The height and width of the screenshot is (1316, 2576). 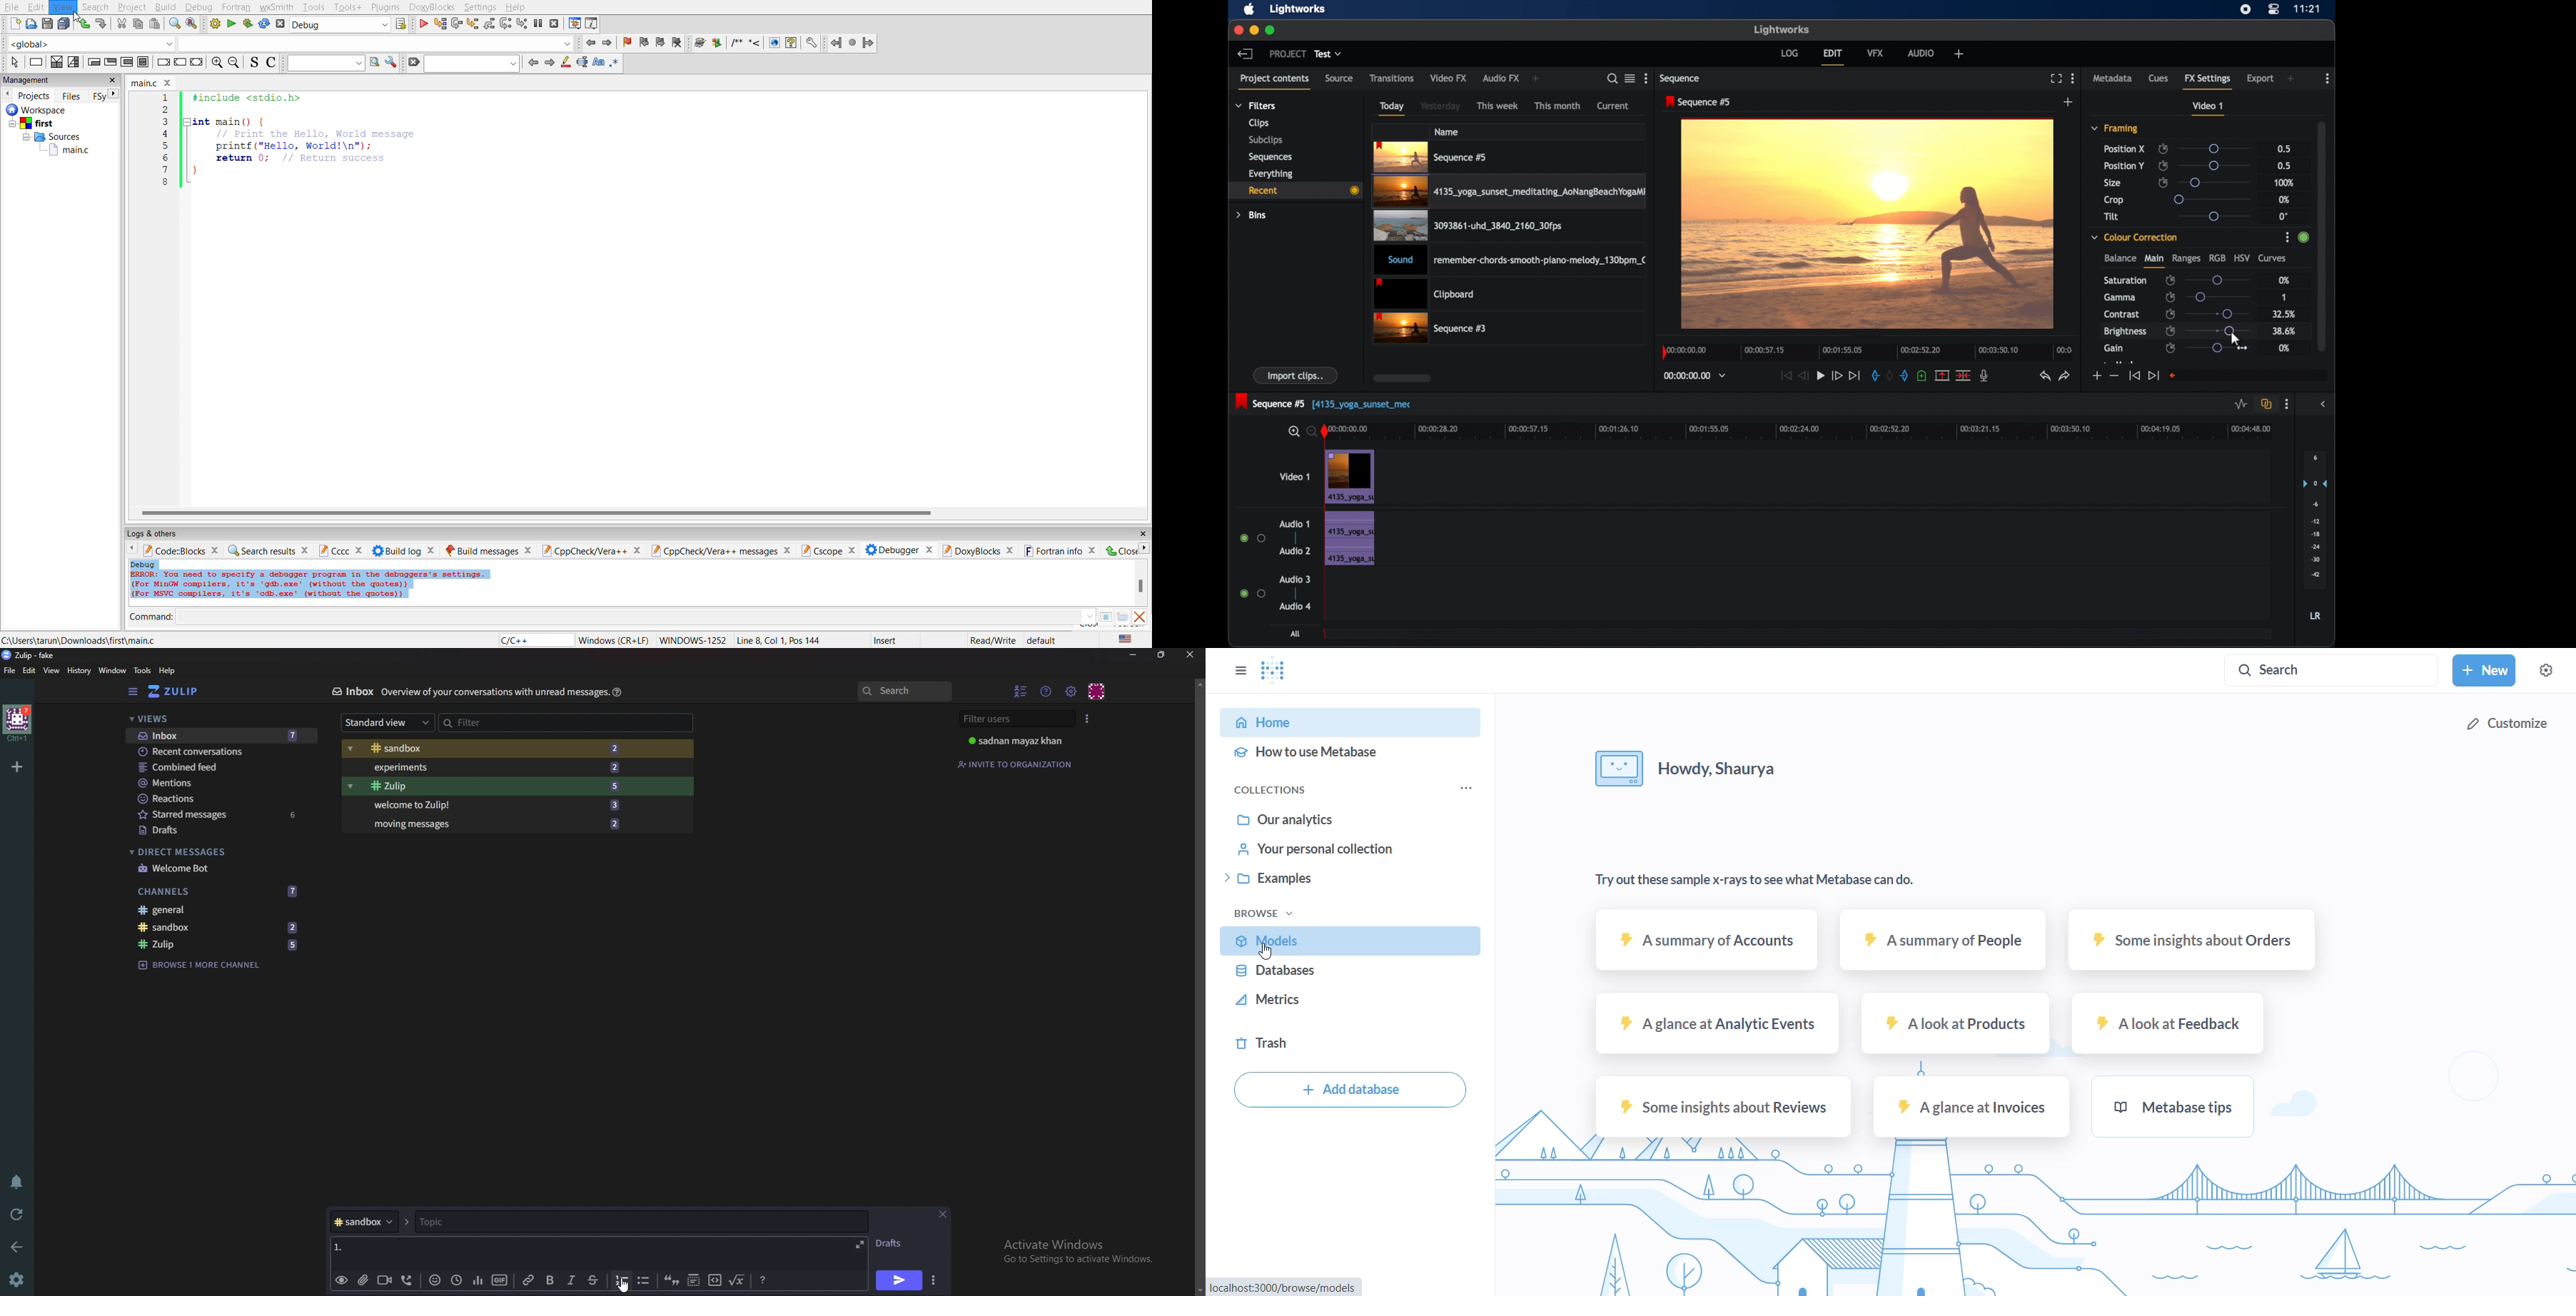 I want to click on timeline scale, so click(x=1807, y=430).